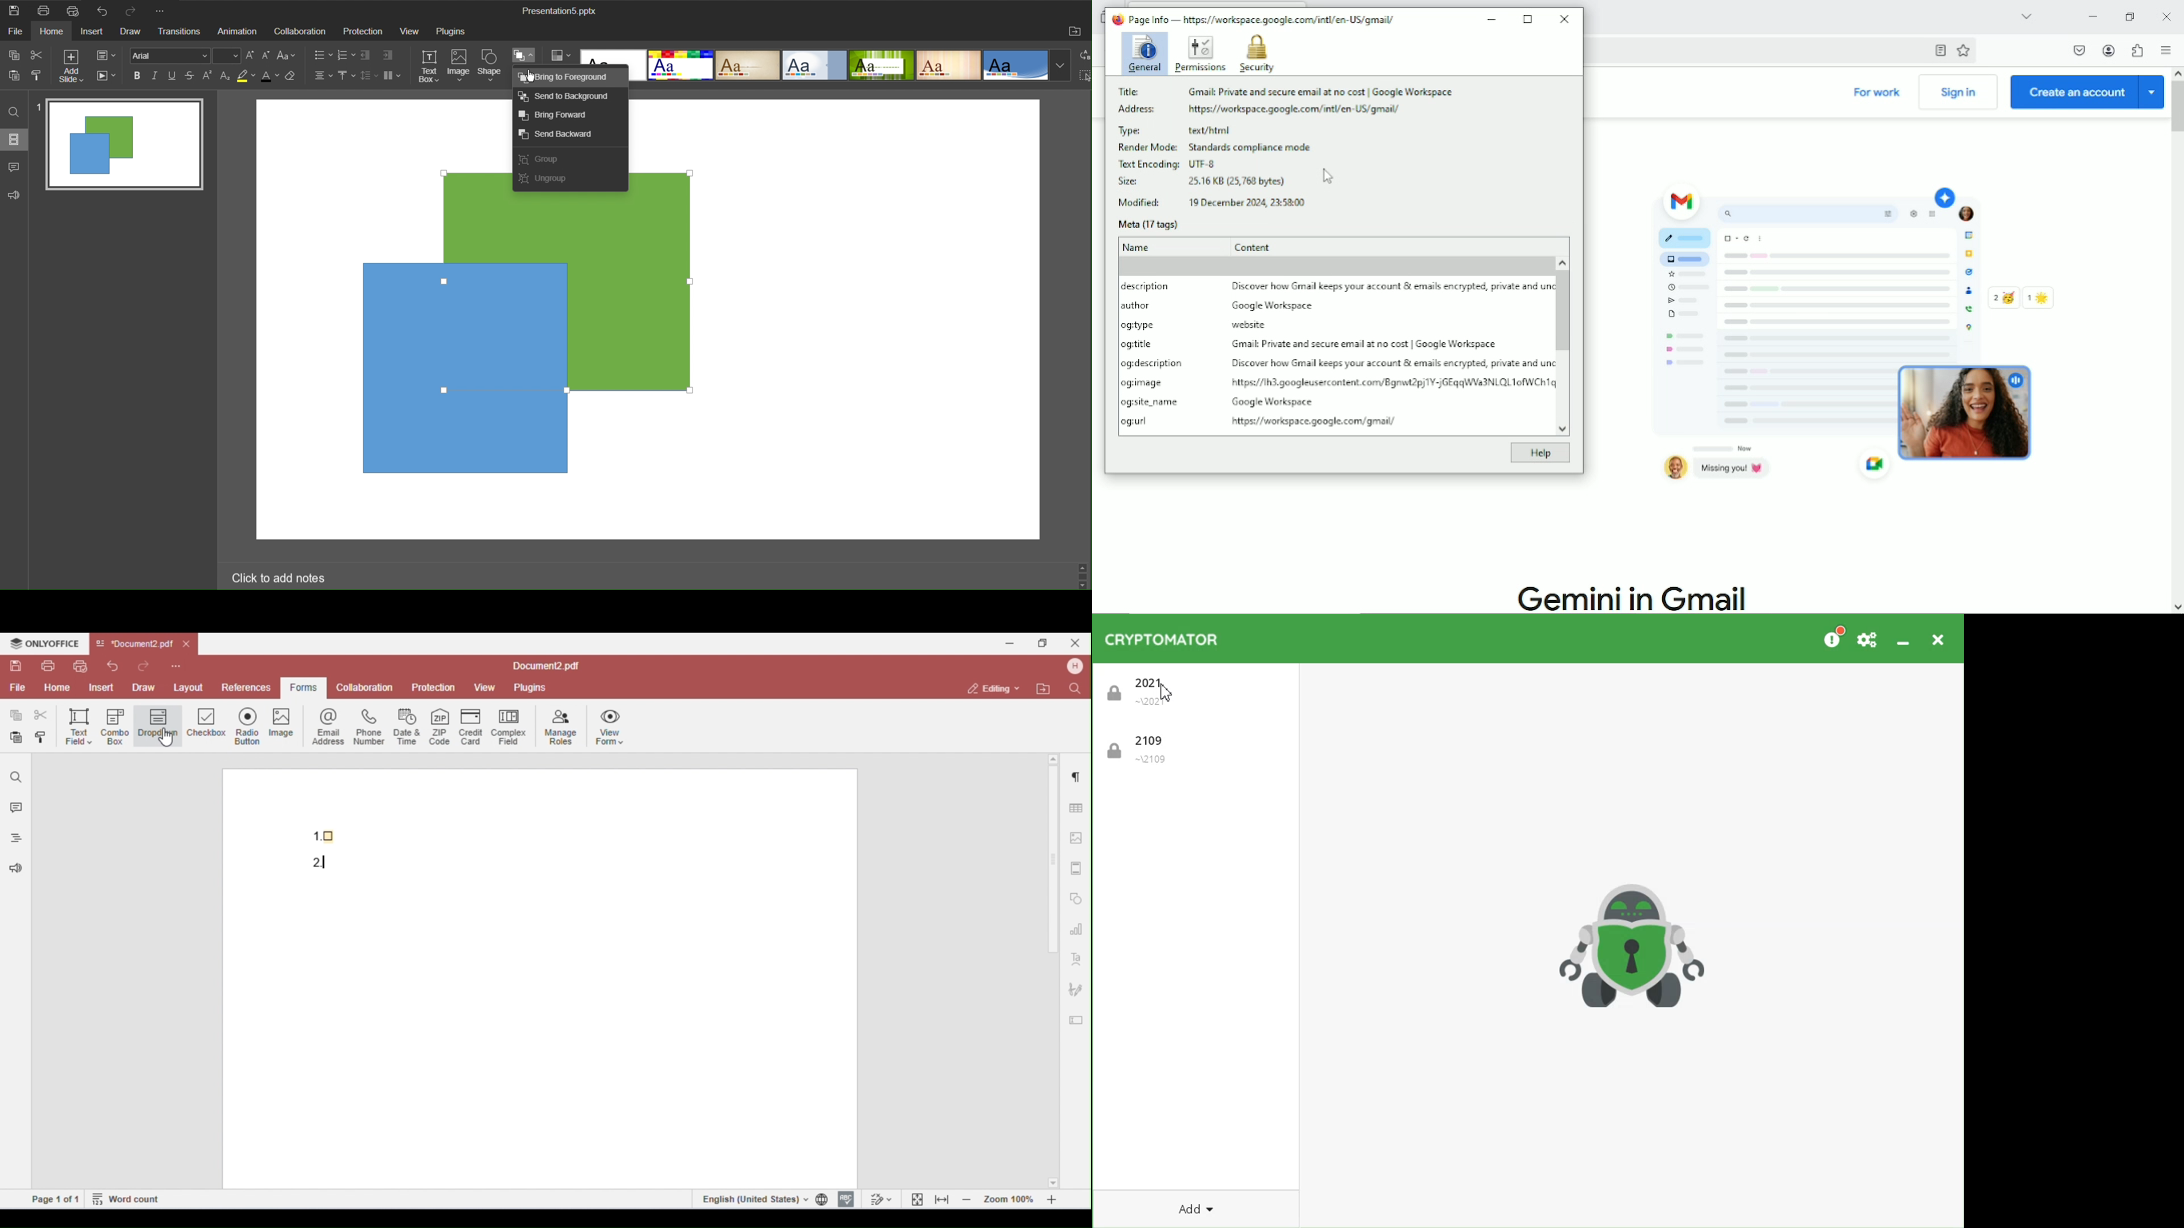 This screenshot has width=2184, height=1232. What do you see at coordinates (1075, 33) in the screenshot?
I see `Open File Location` at bounding box center [1075, 33].